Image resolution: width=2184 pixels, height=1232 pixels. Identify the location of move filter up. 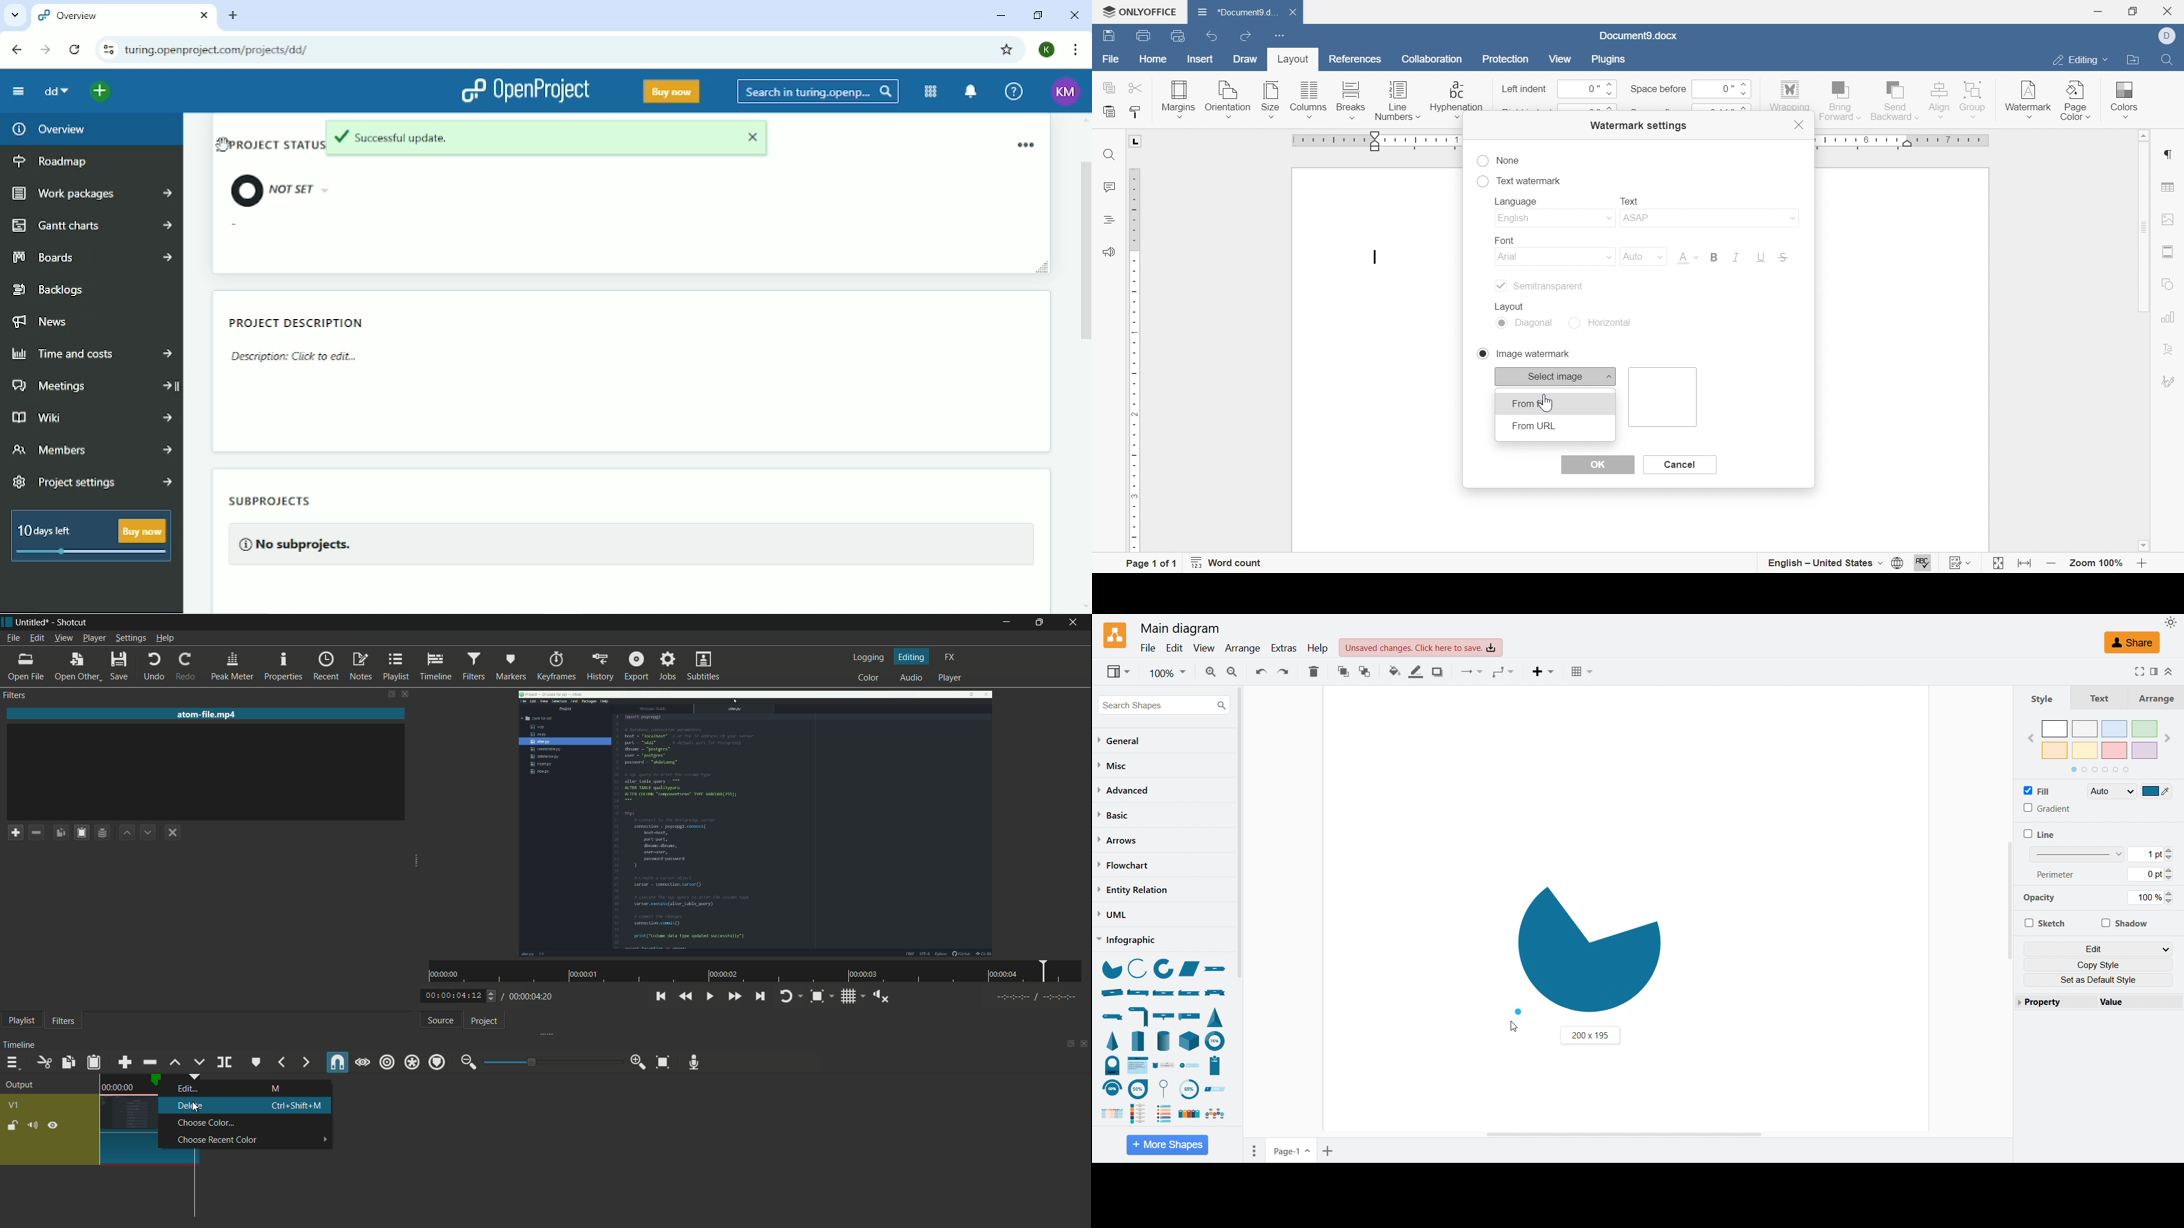
(126, 833).